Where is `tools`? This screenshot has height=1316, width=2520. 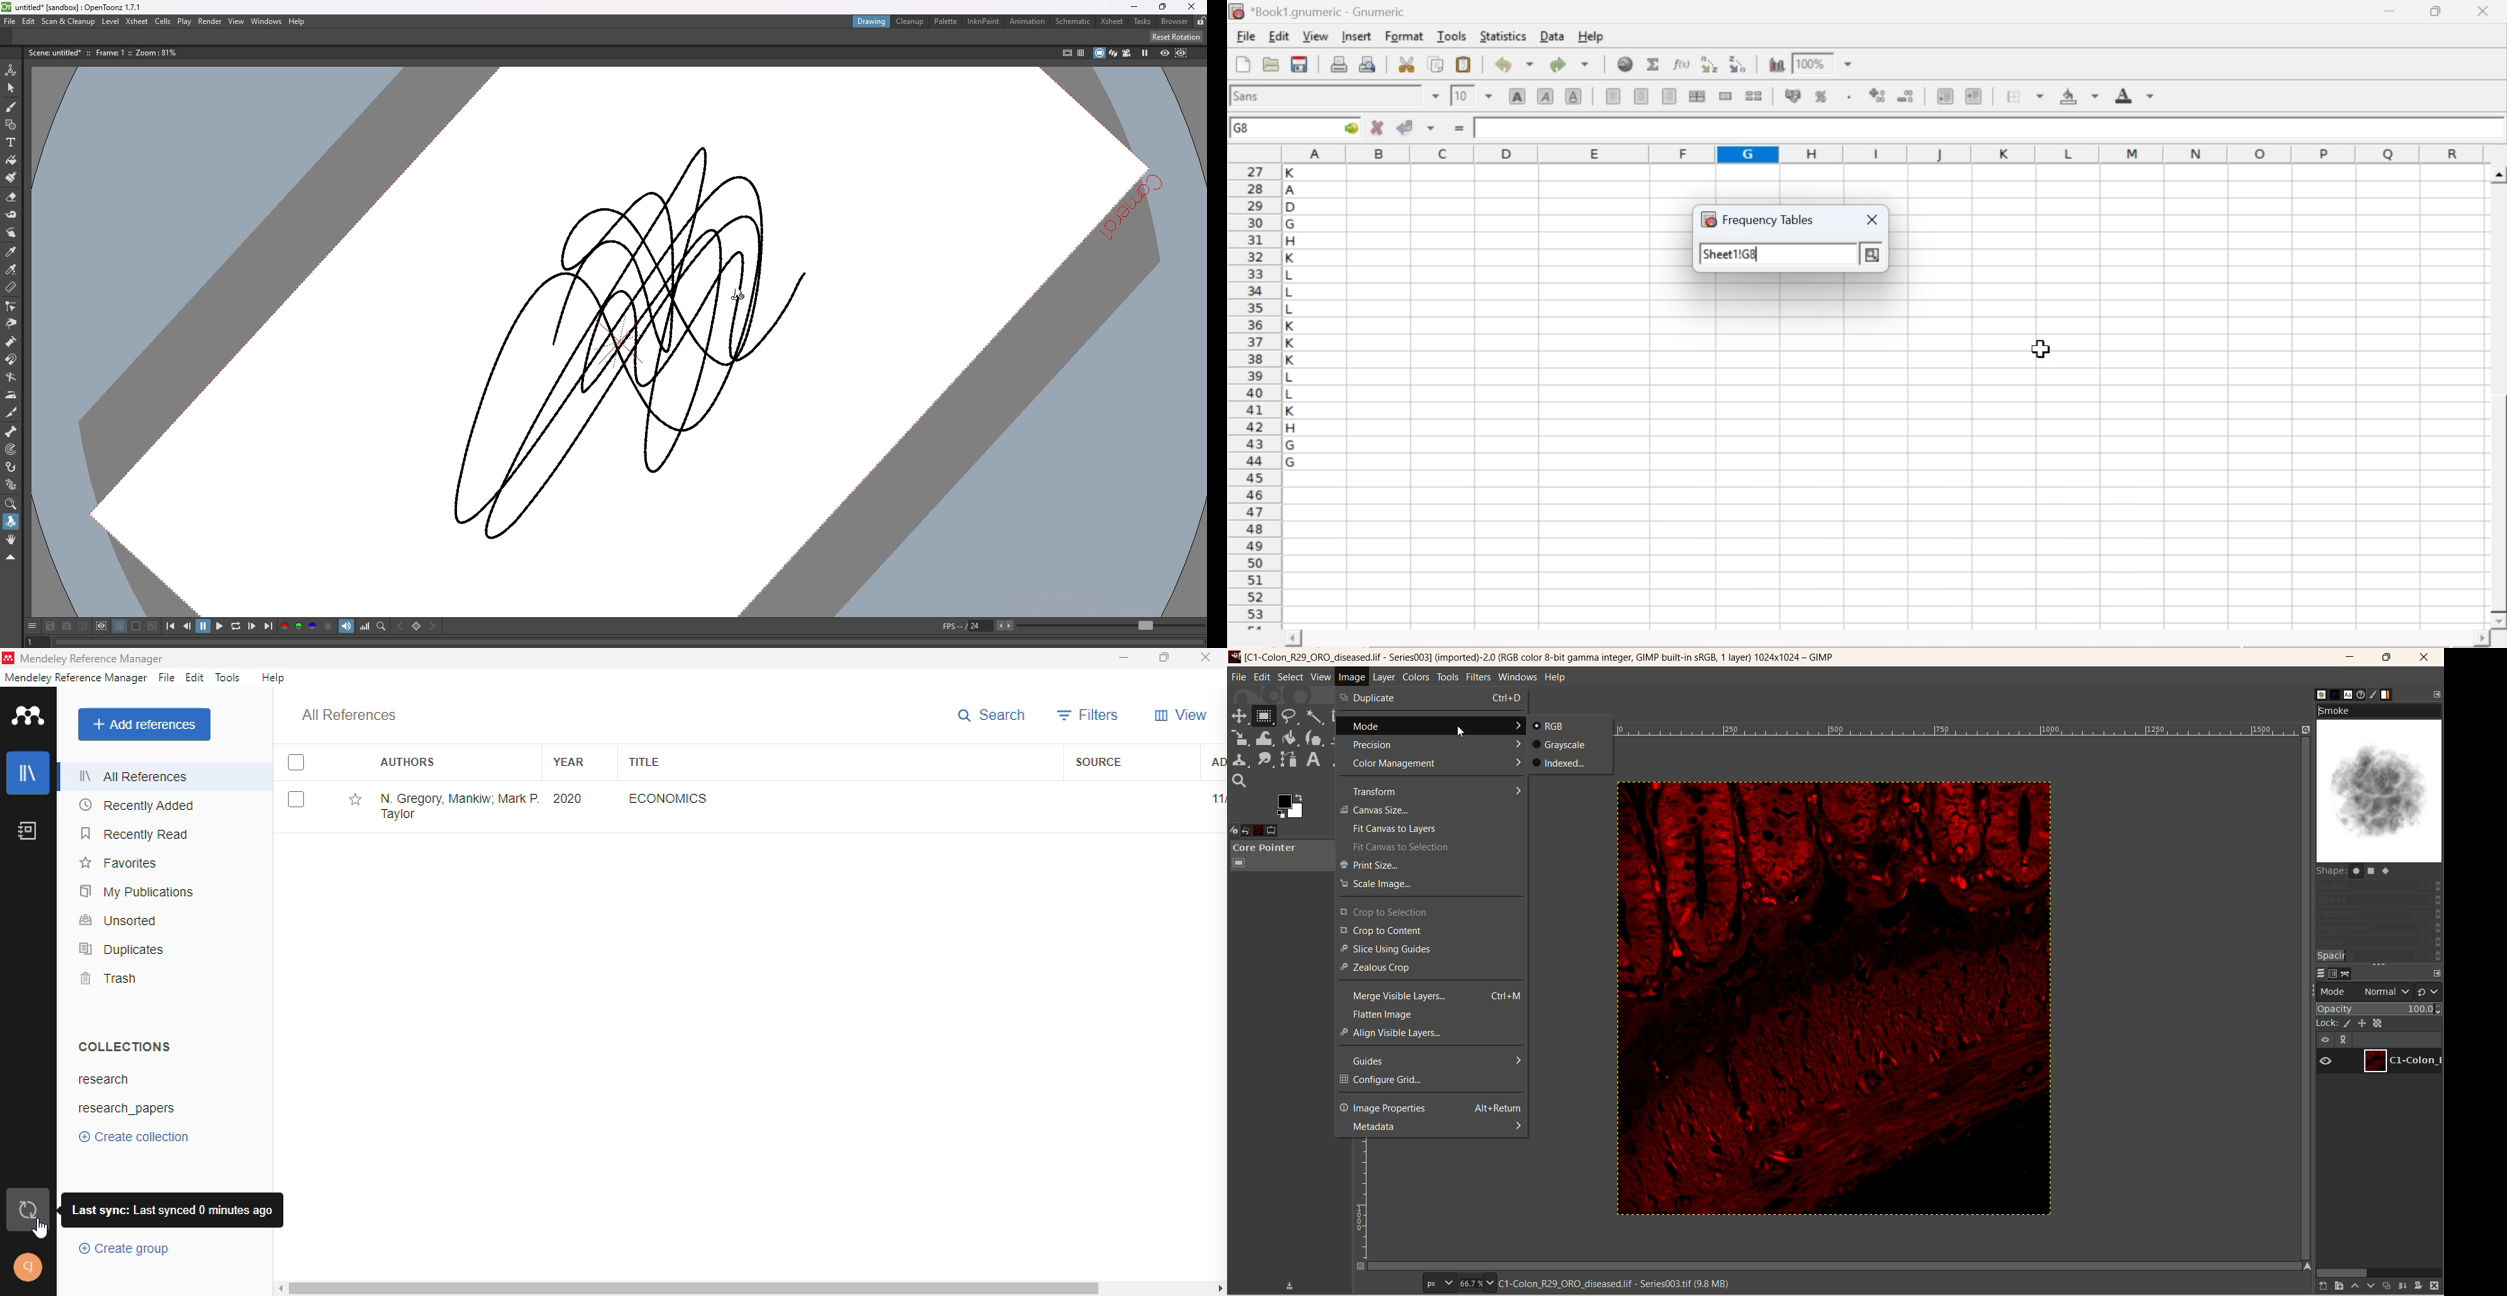
tools is located at coordinates (1448, 677).